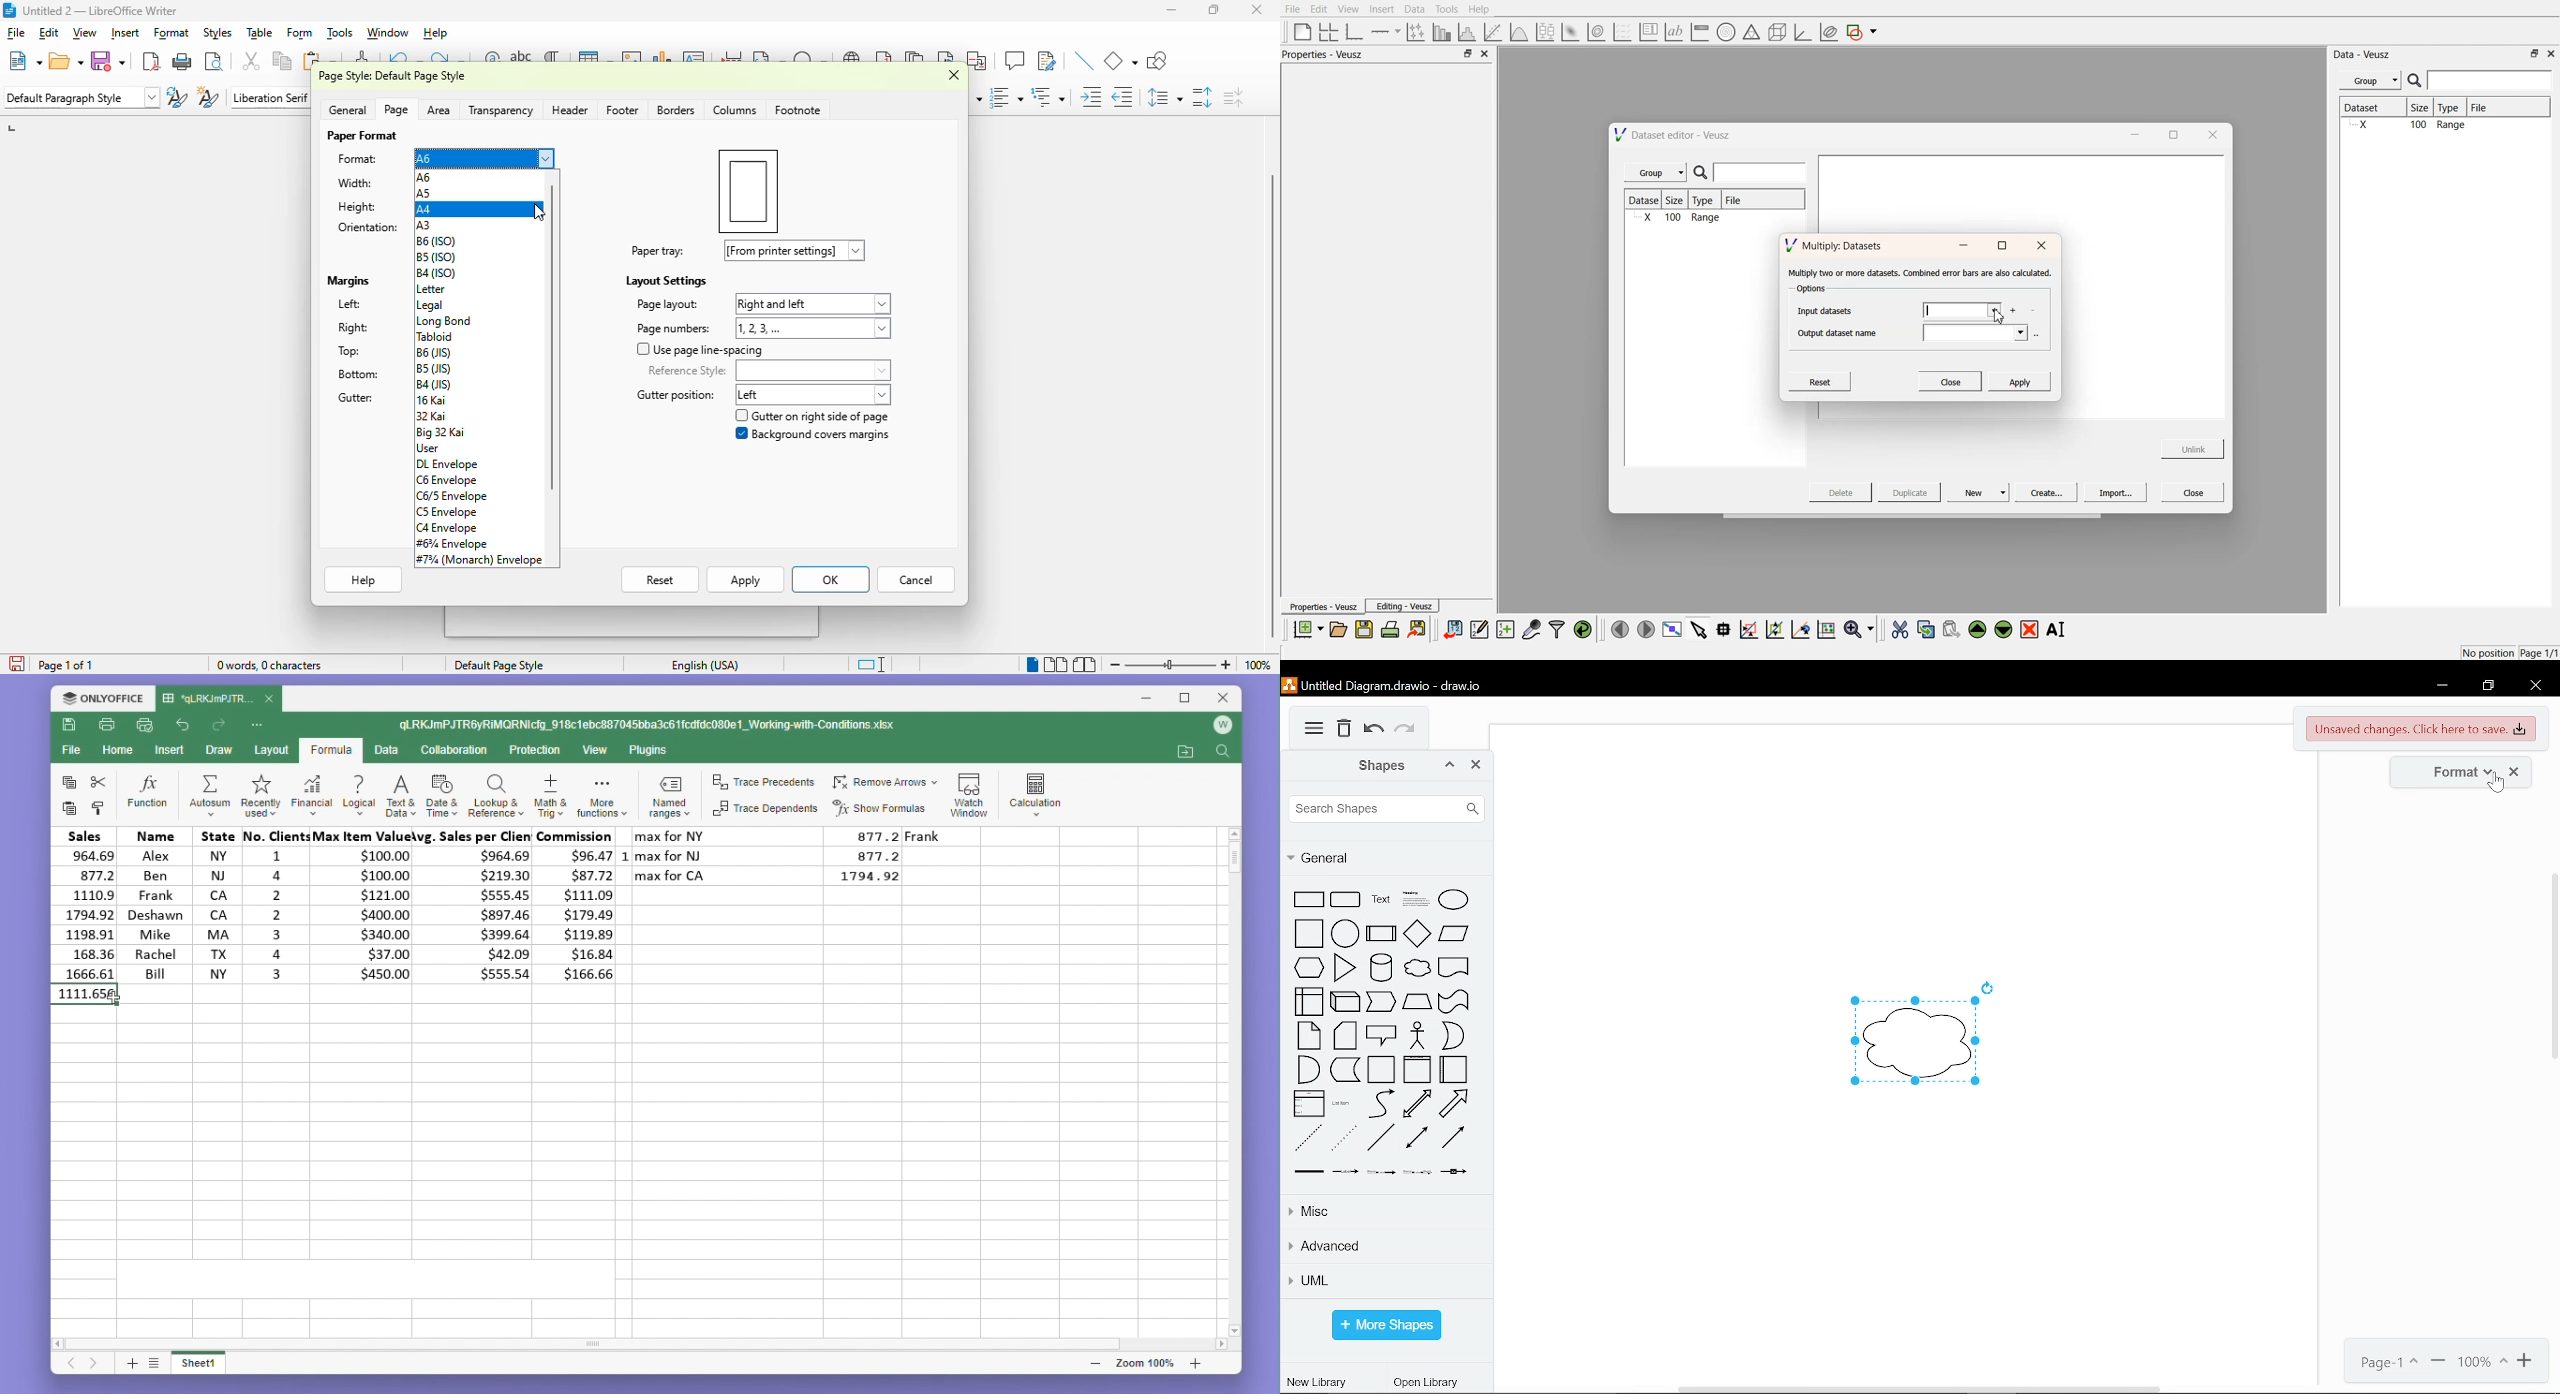 The height and width of the screenshot is (1400, 2576). Describe the element at coordinates (795, 835) in the screenshot. I see `max for NY 877.2 Frank` at that location.